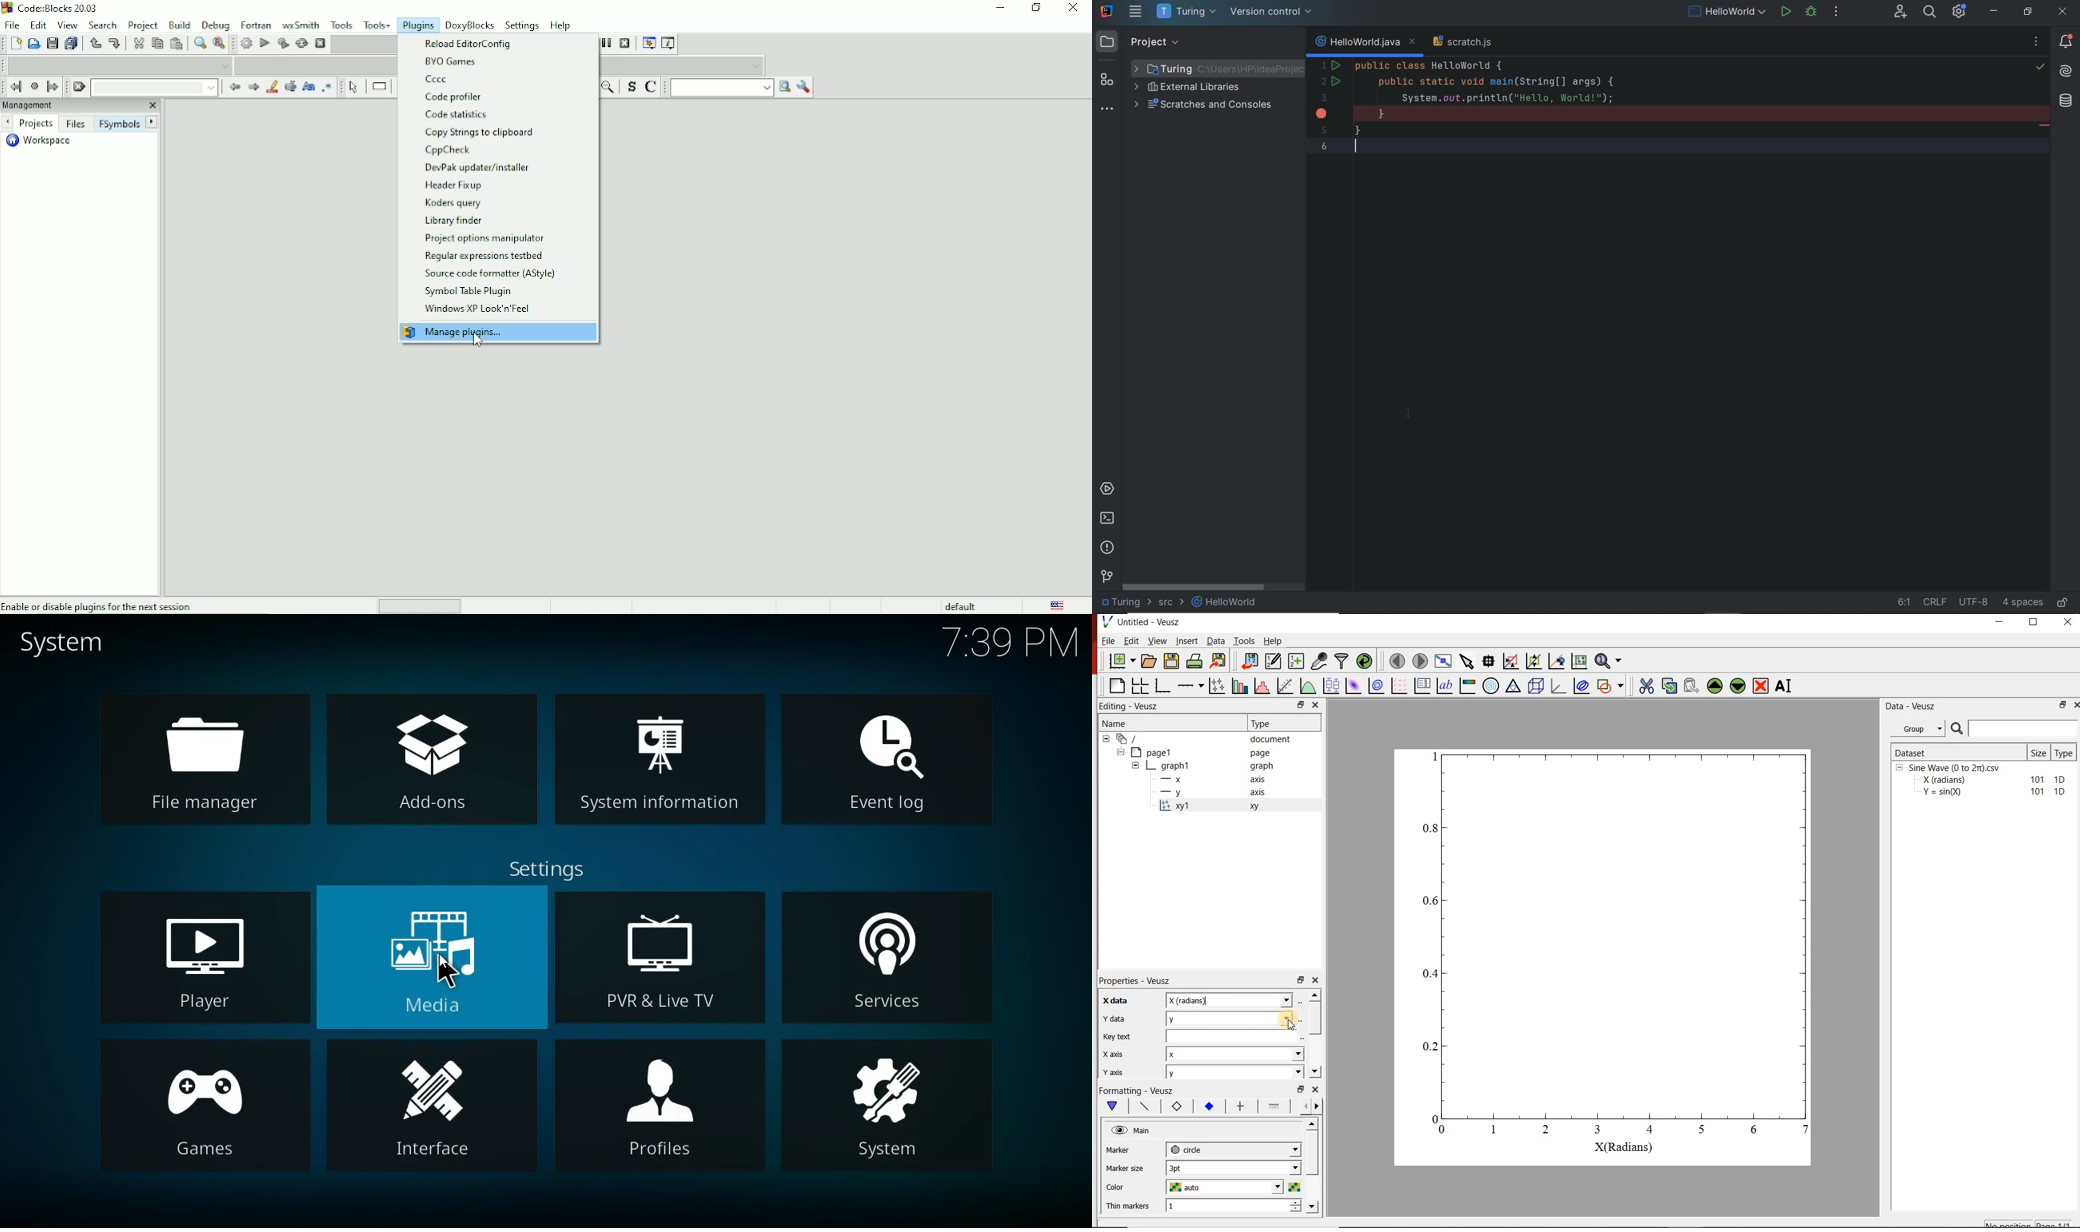  Describe the element at coordinates (648, 43) in the screenshot. I see `Debugging window` at that location.